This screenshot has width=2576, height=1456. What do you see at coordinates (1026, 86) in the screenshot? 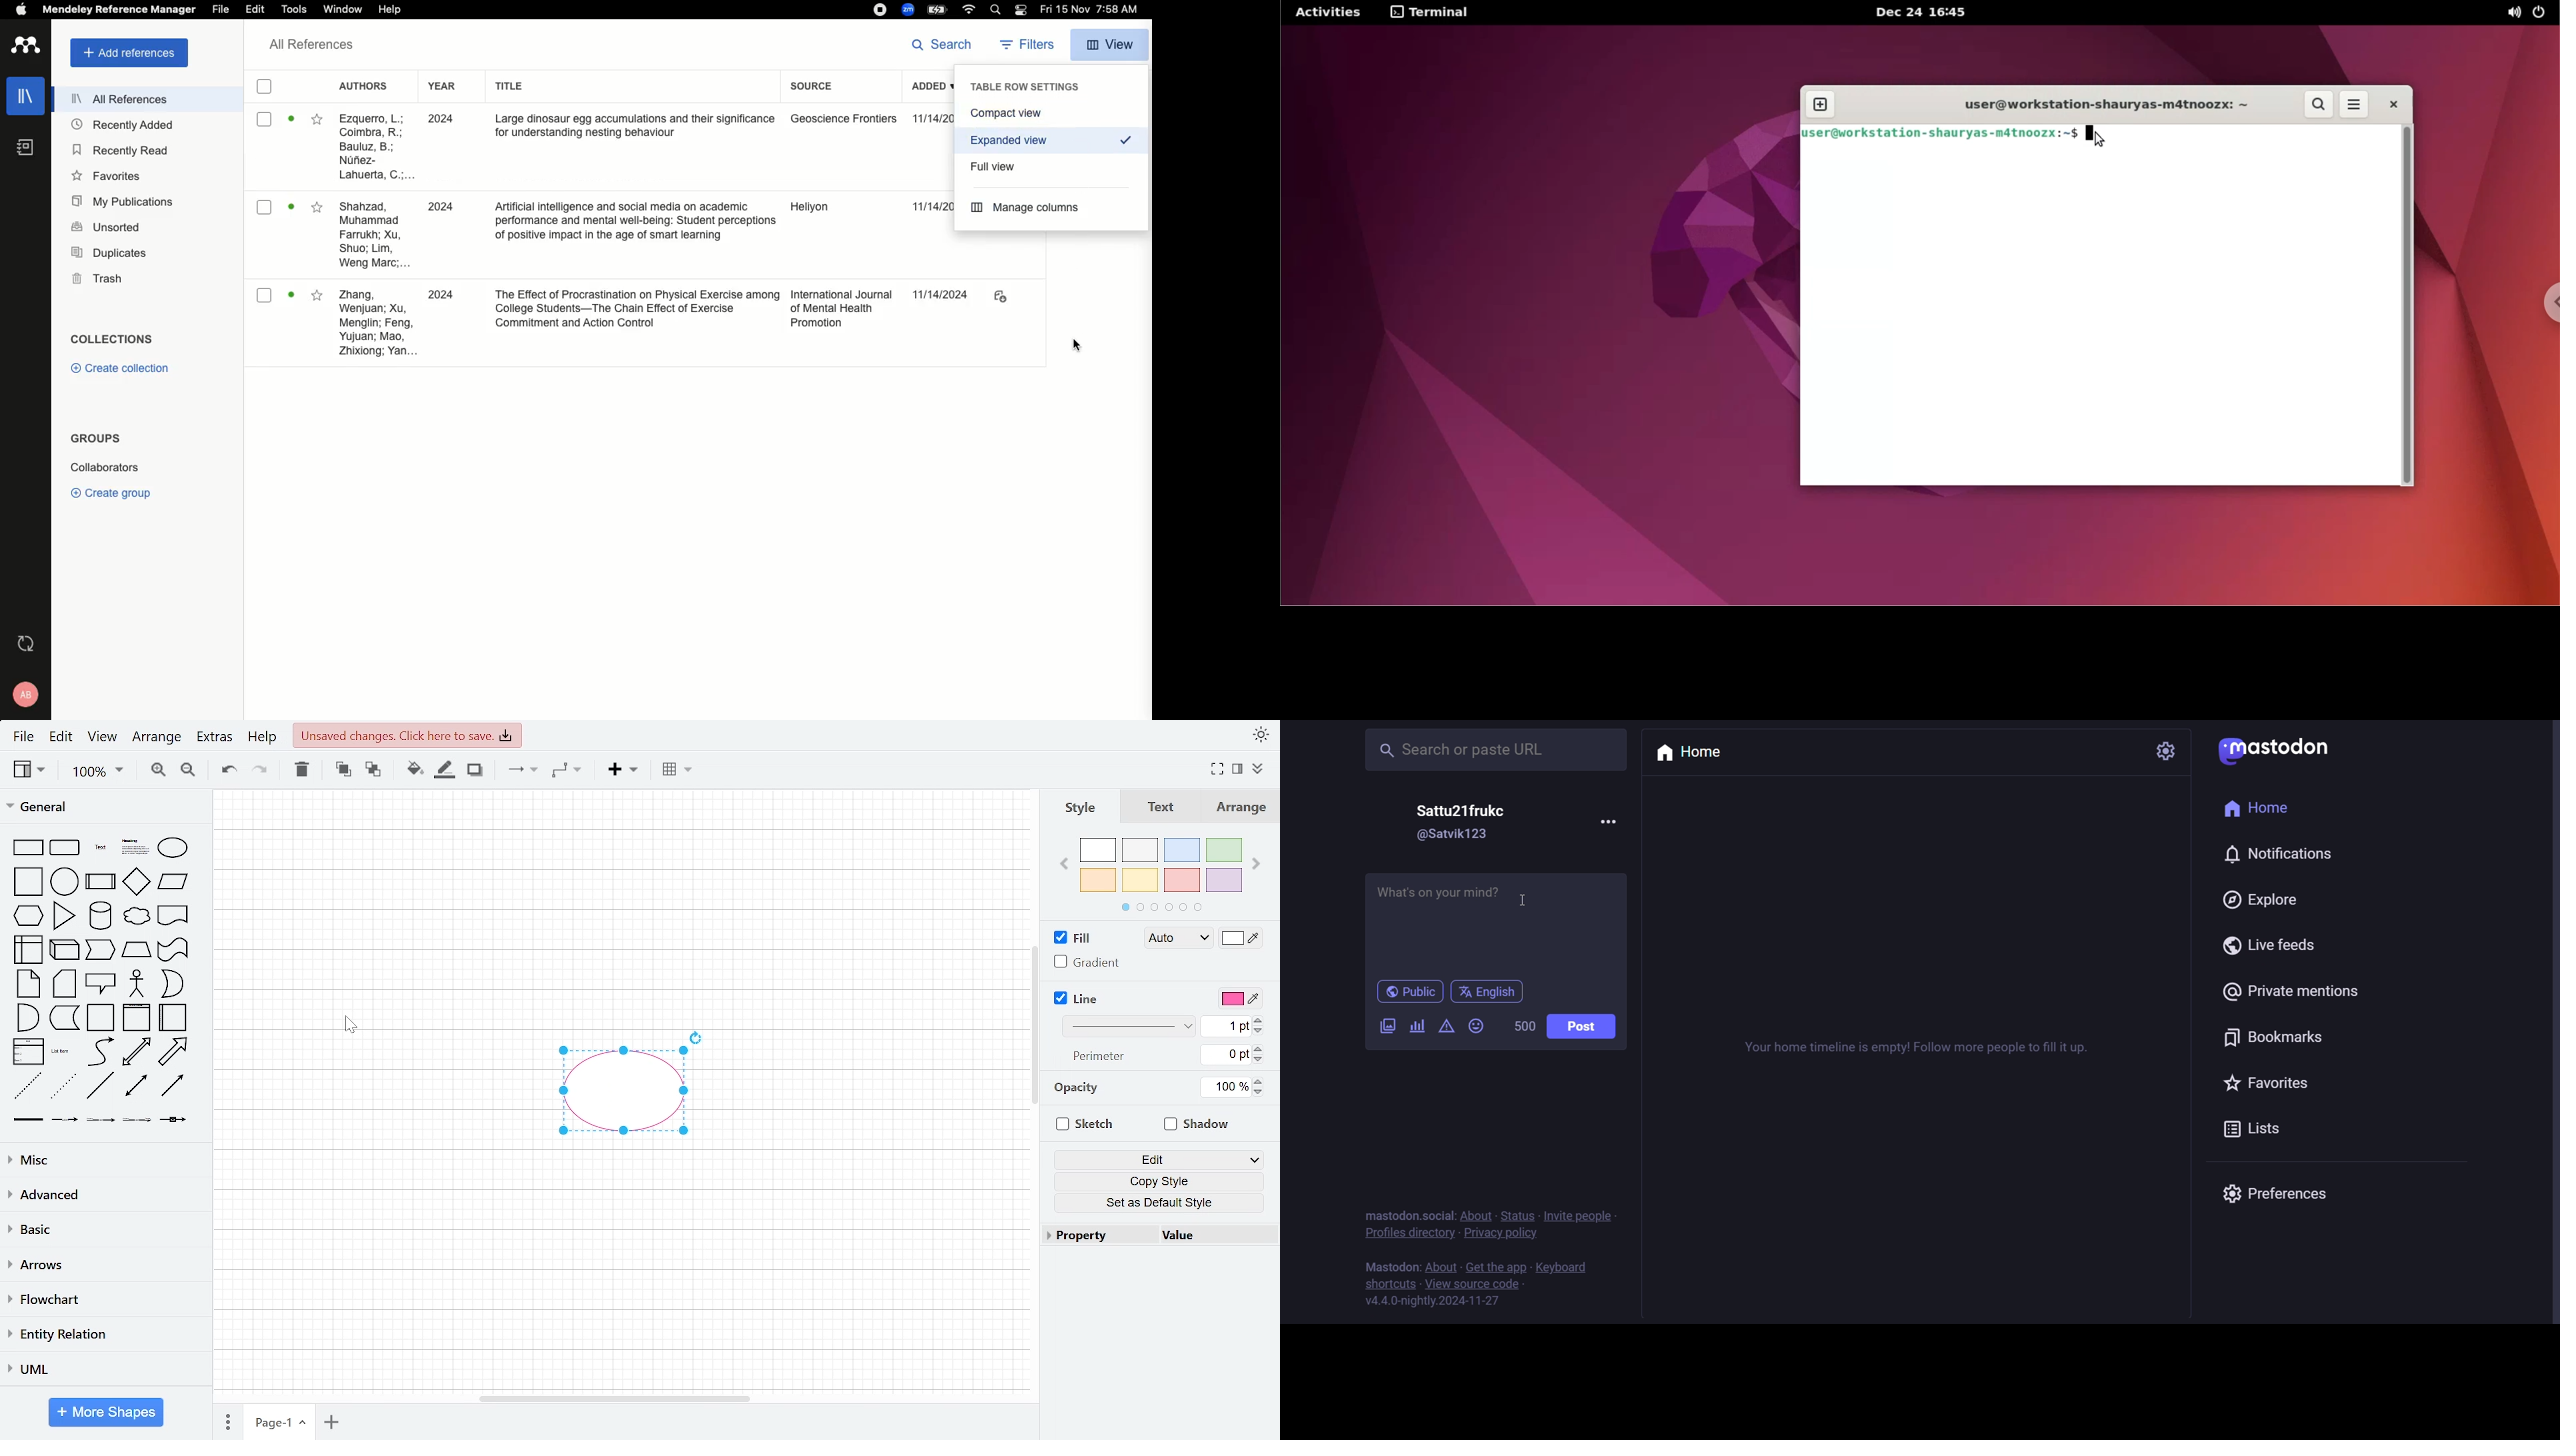
I see `Table row settings` at bounding box center [1026, 86].